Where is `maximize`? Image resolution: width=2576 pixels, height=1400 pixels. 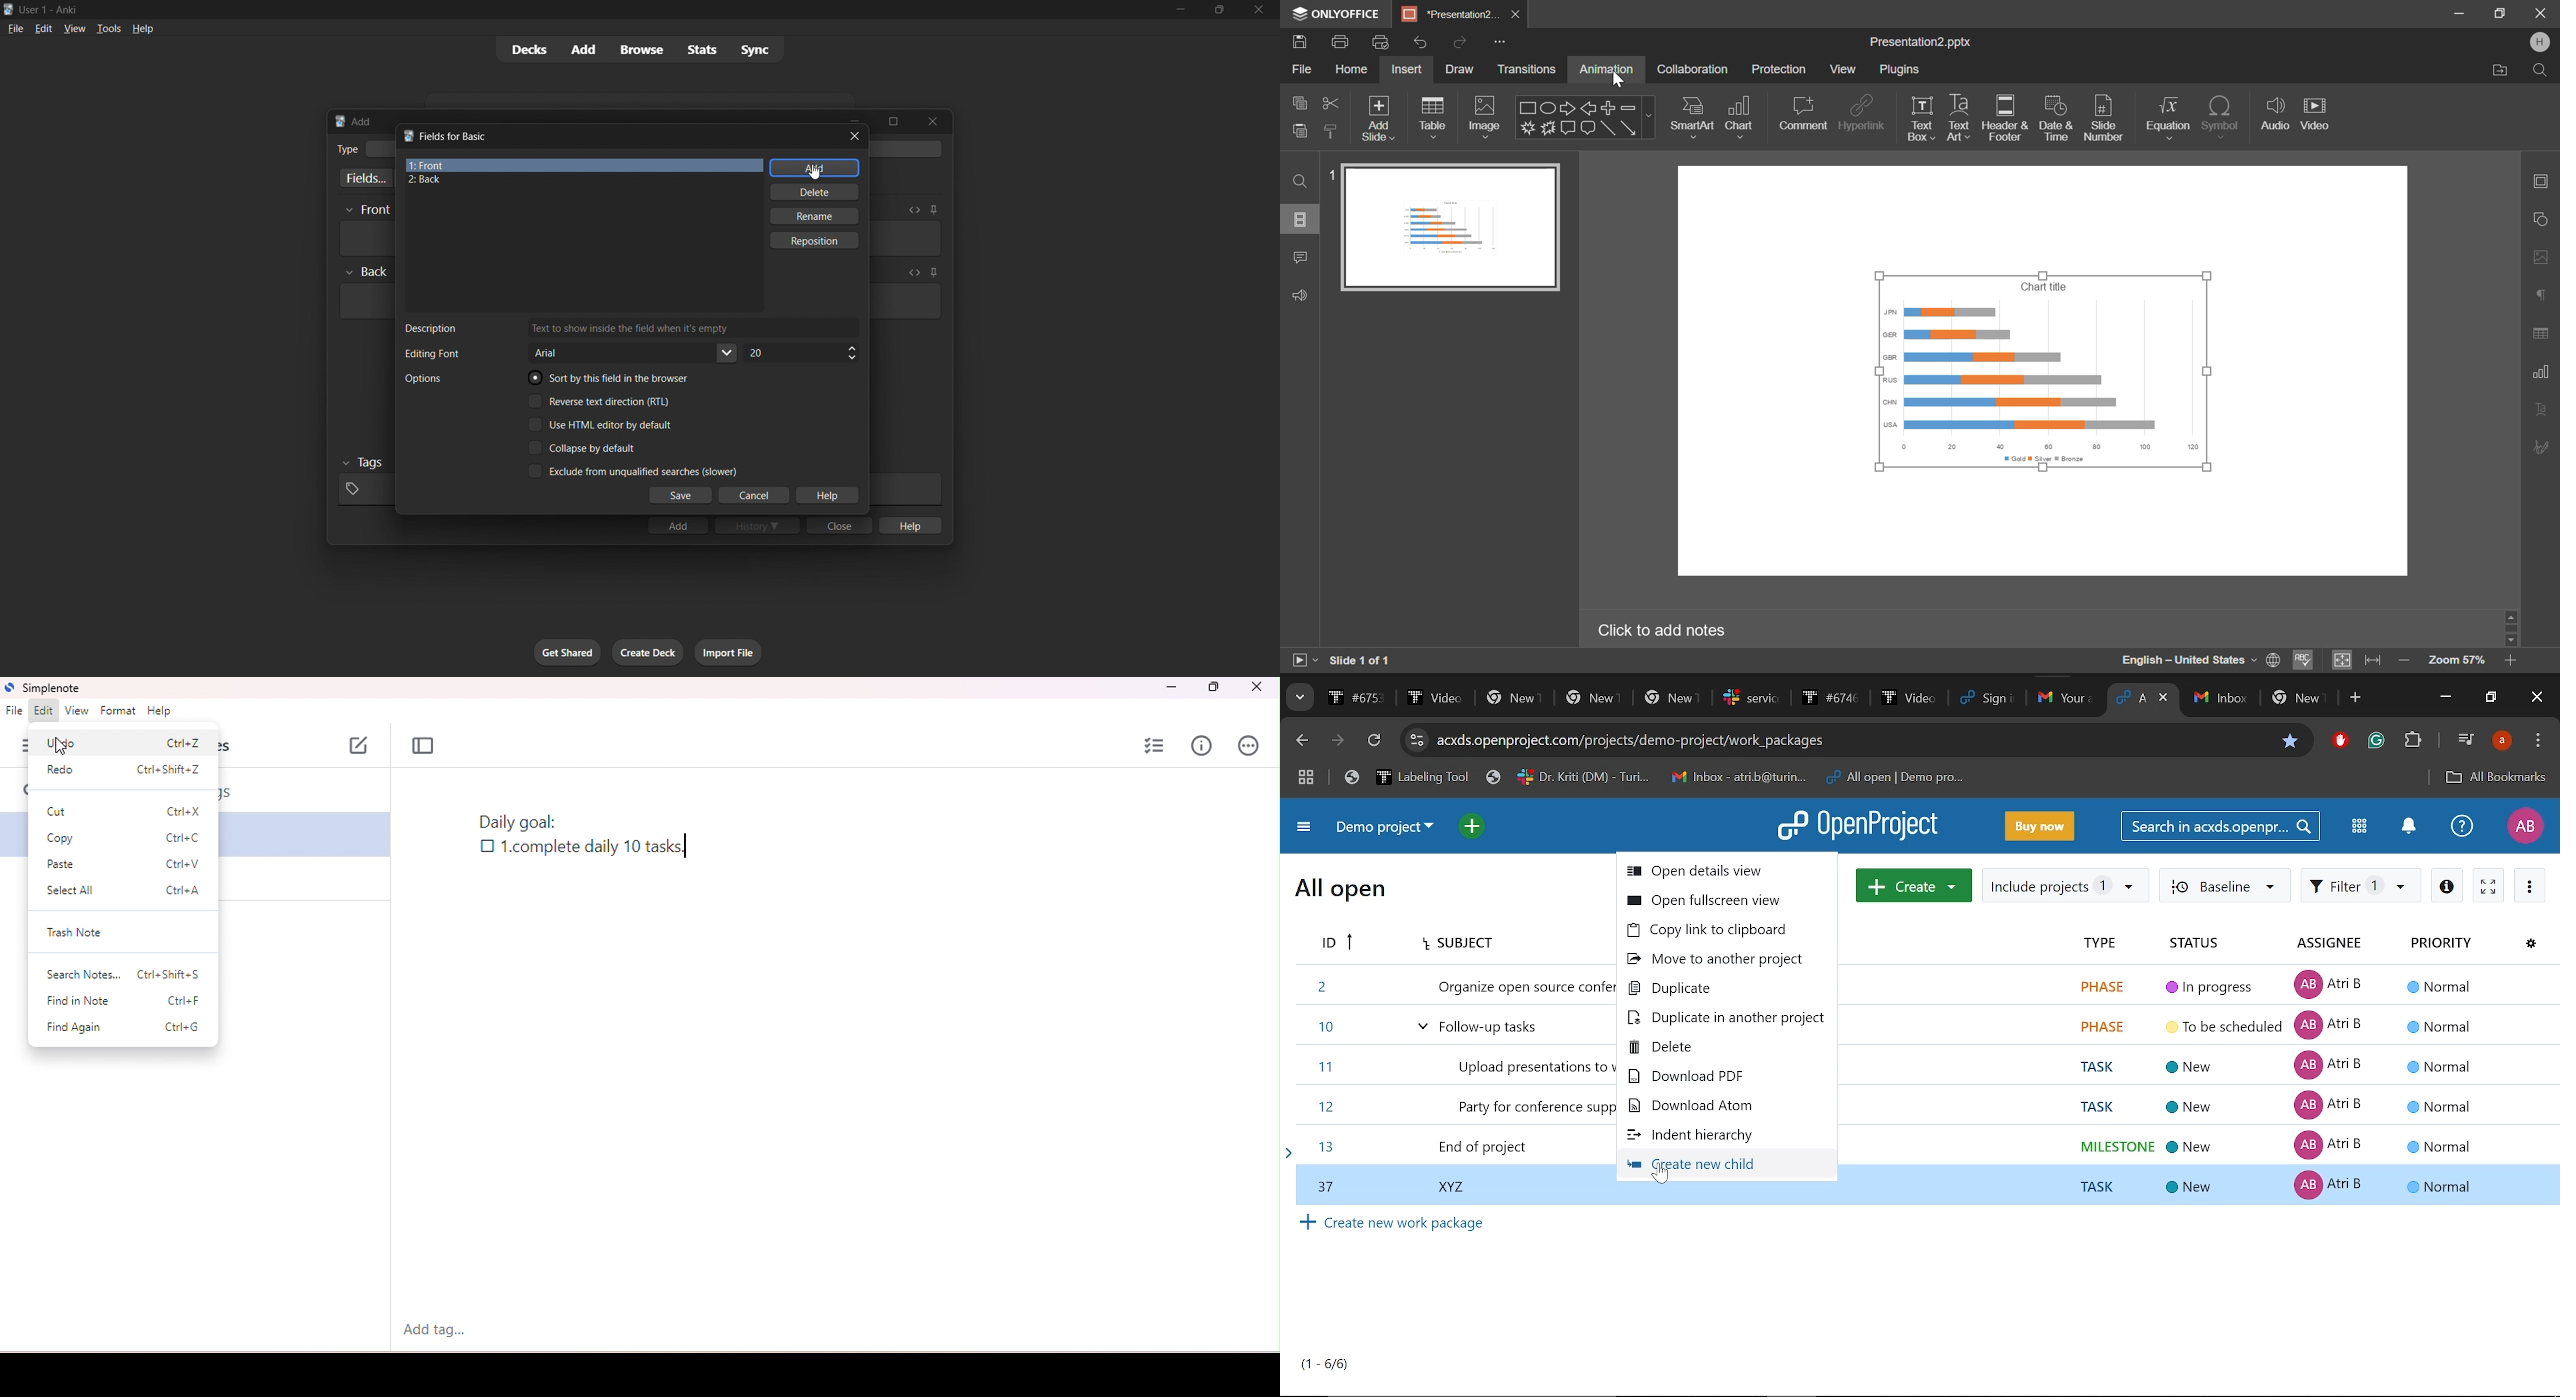 maximize is located at coordinates (893, 121).